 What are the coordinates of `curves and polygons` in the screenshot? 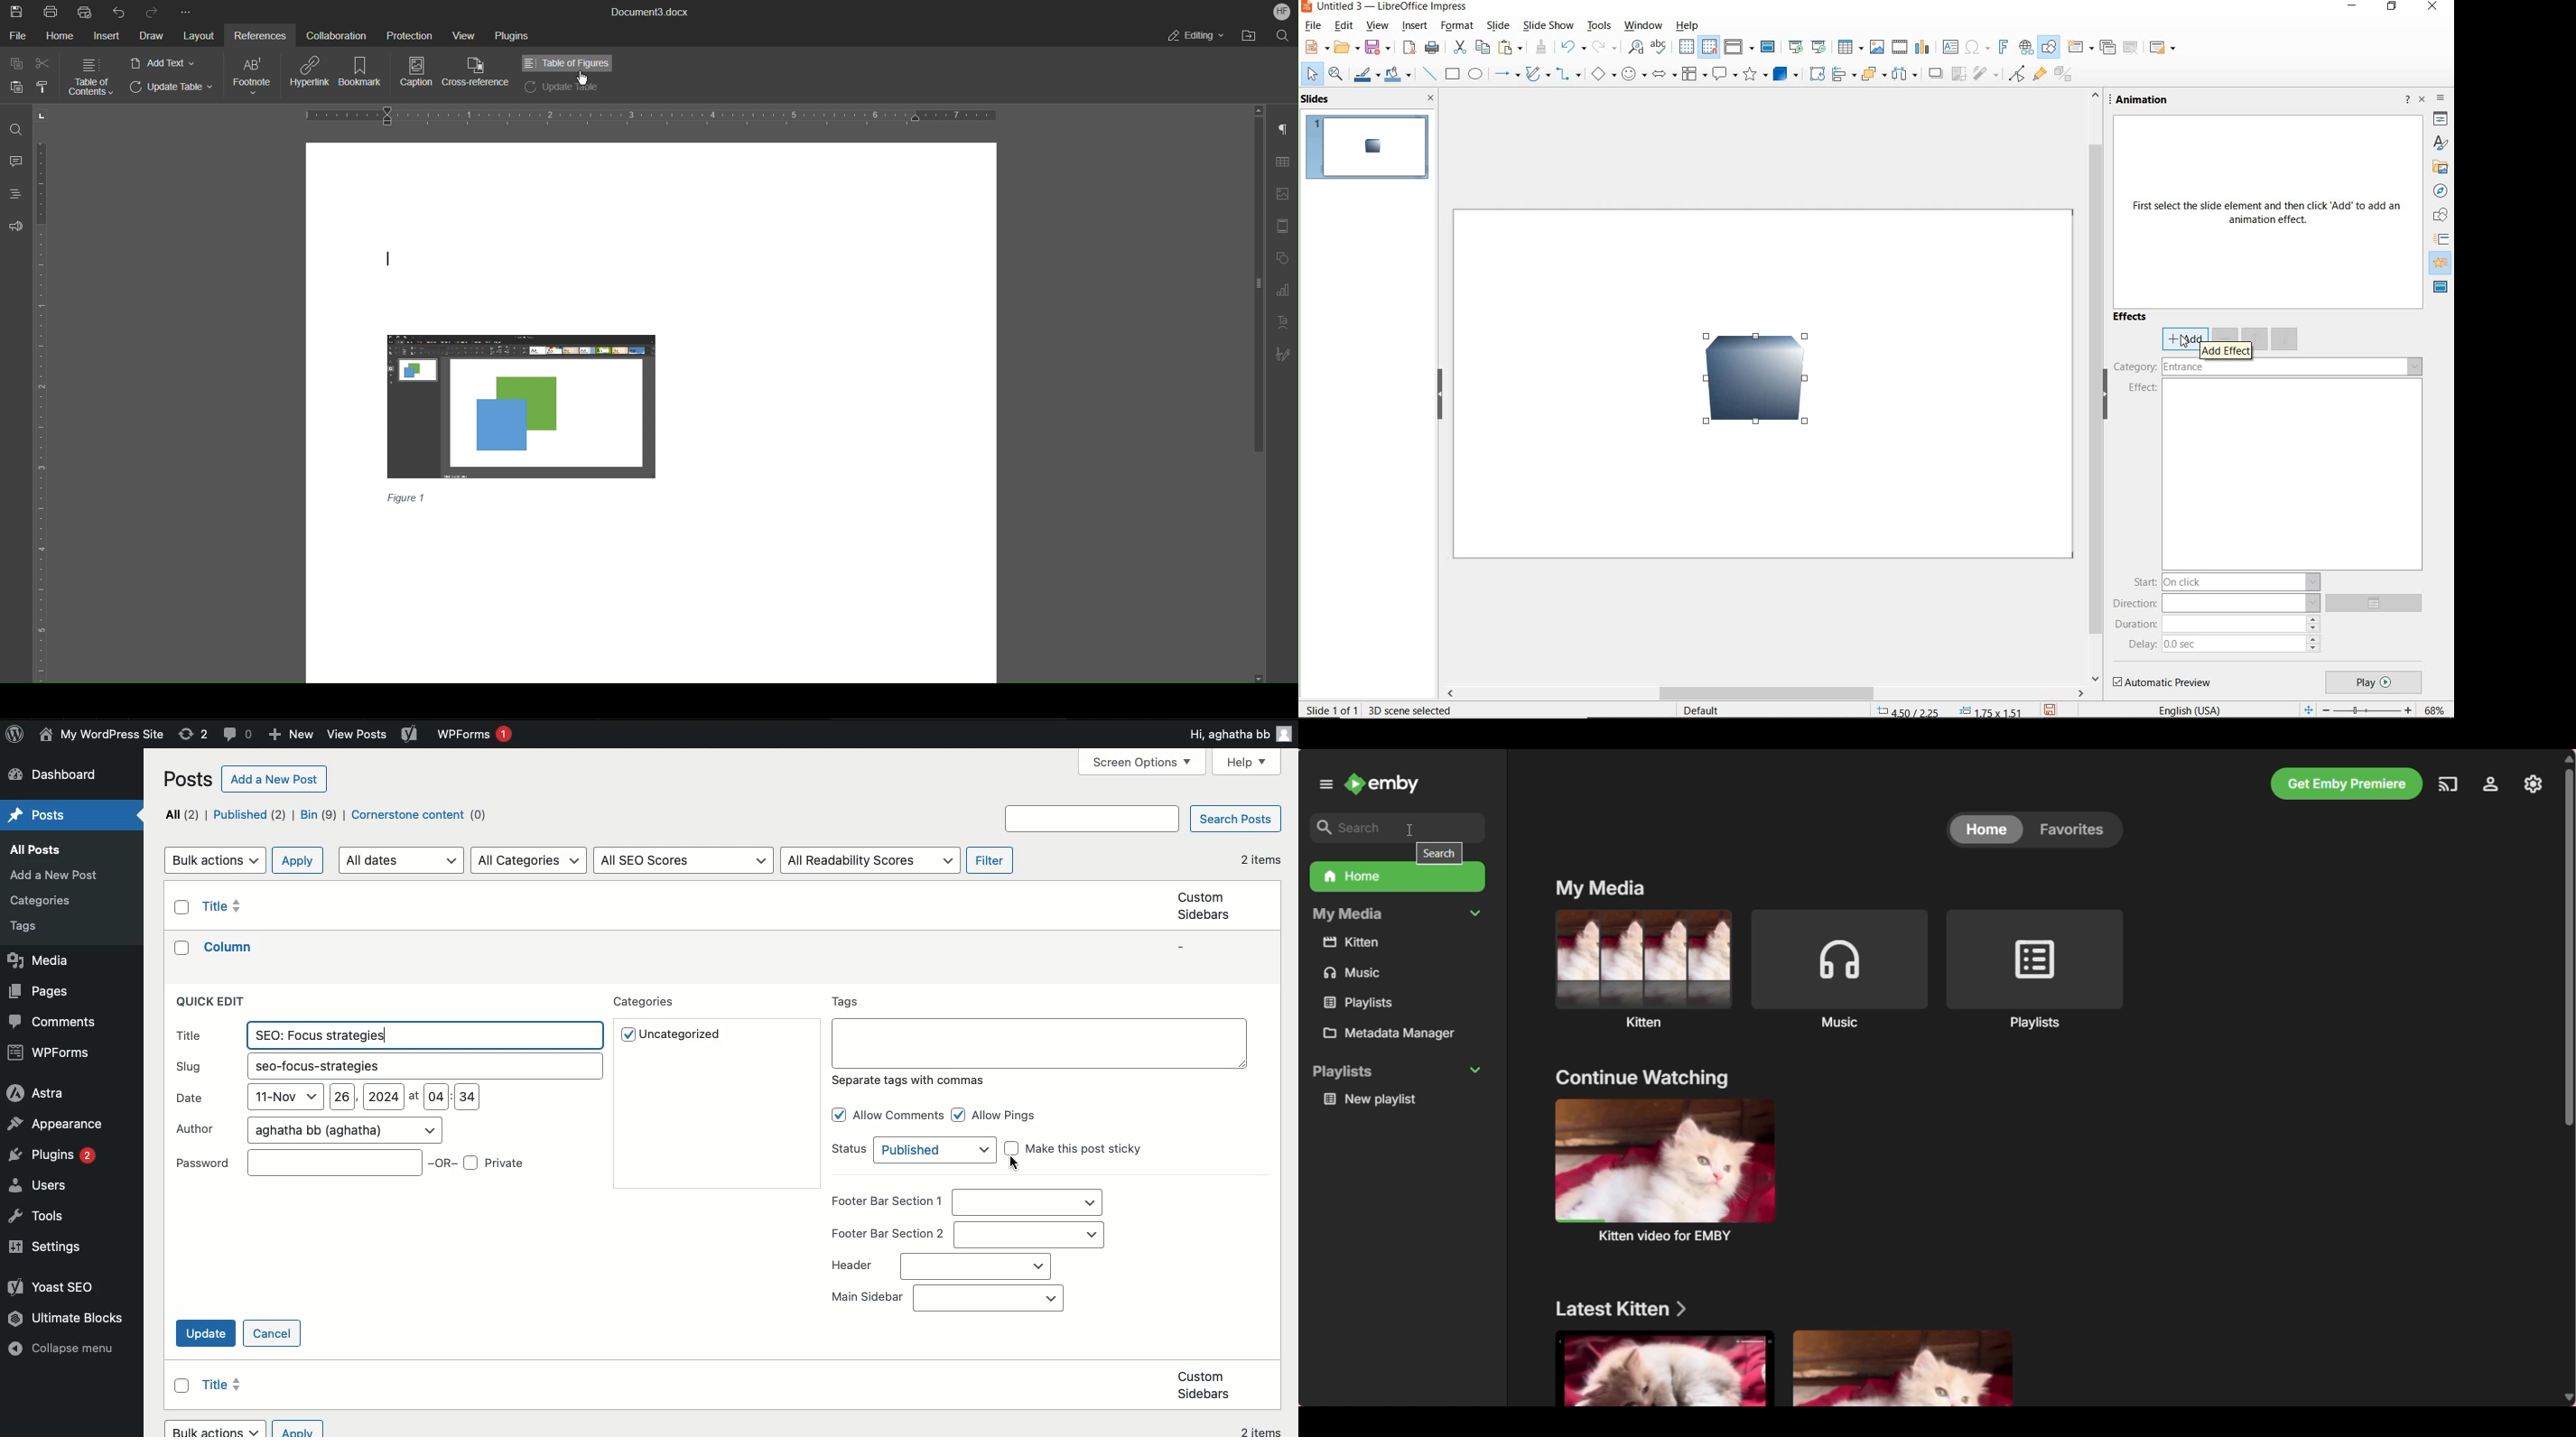 It's located at (1537, 76).